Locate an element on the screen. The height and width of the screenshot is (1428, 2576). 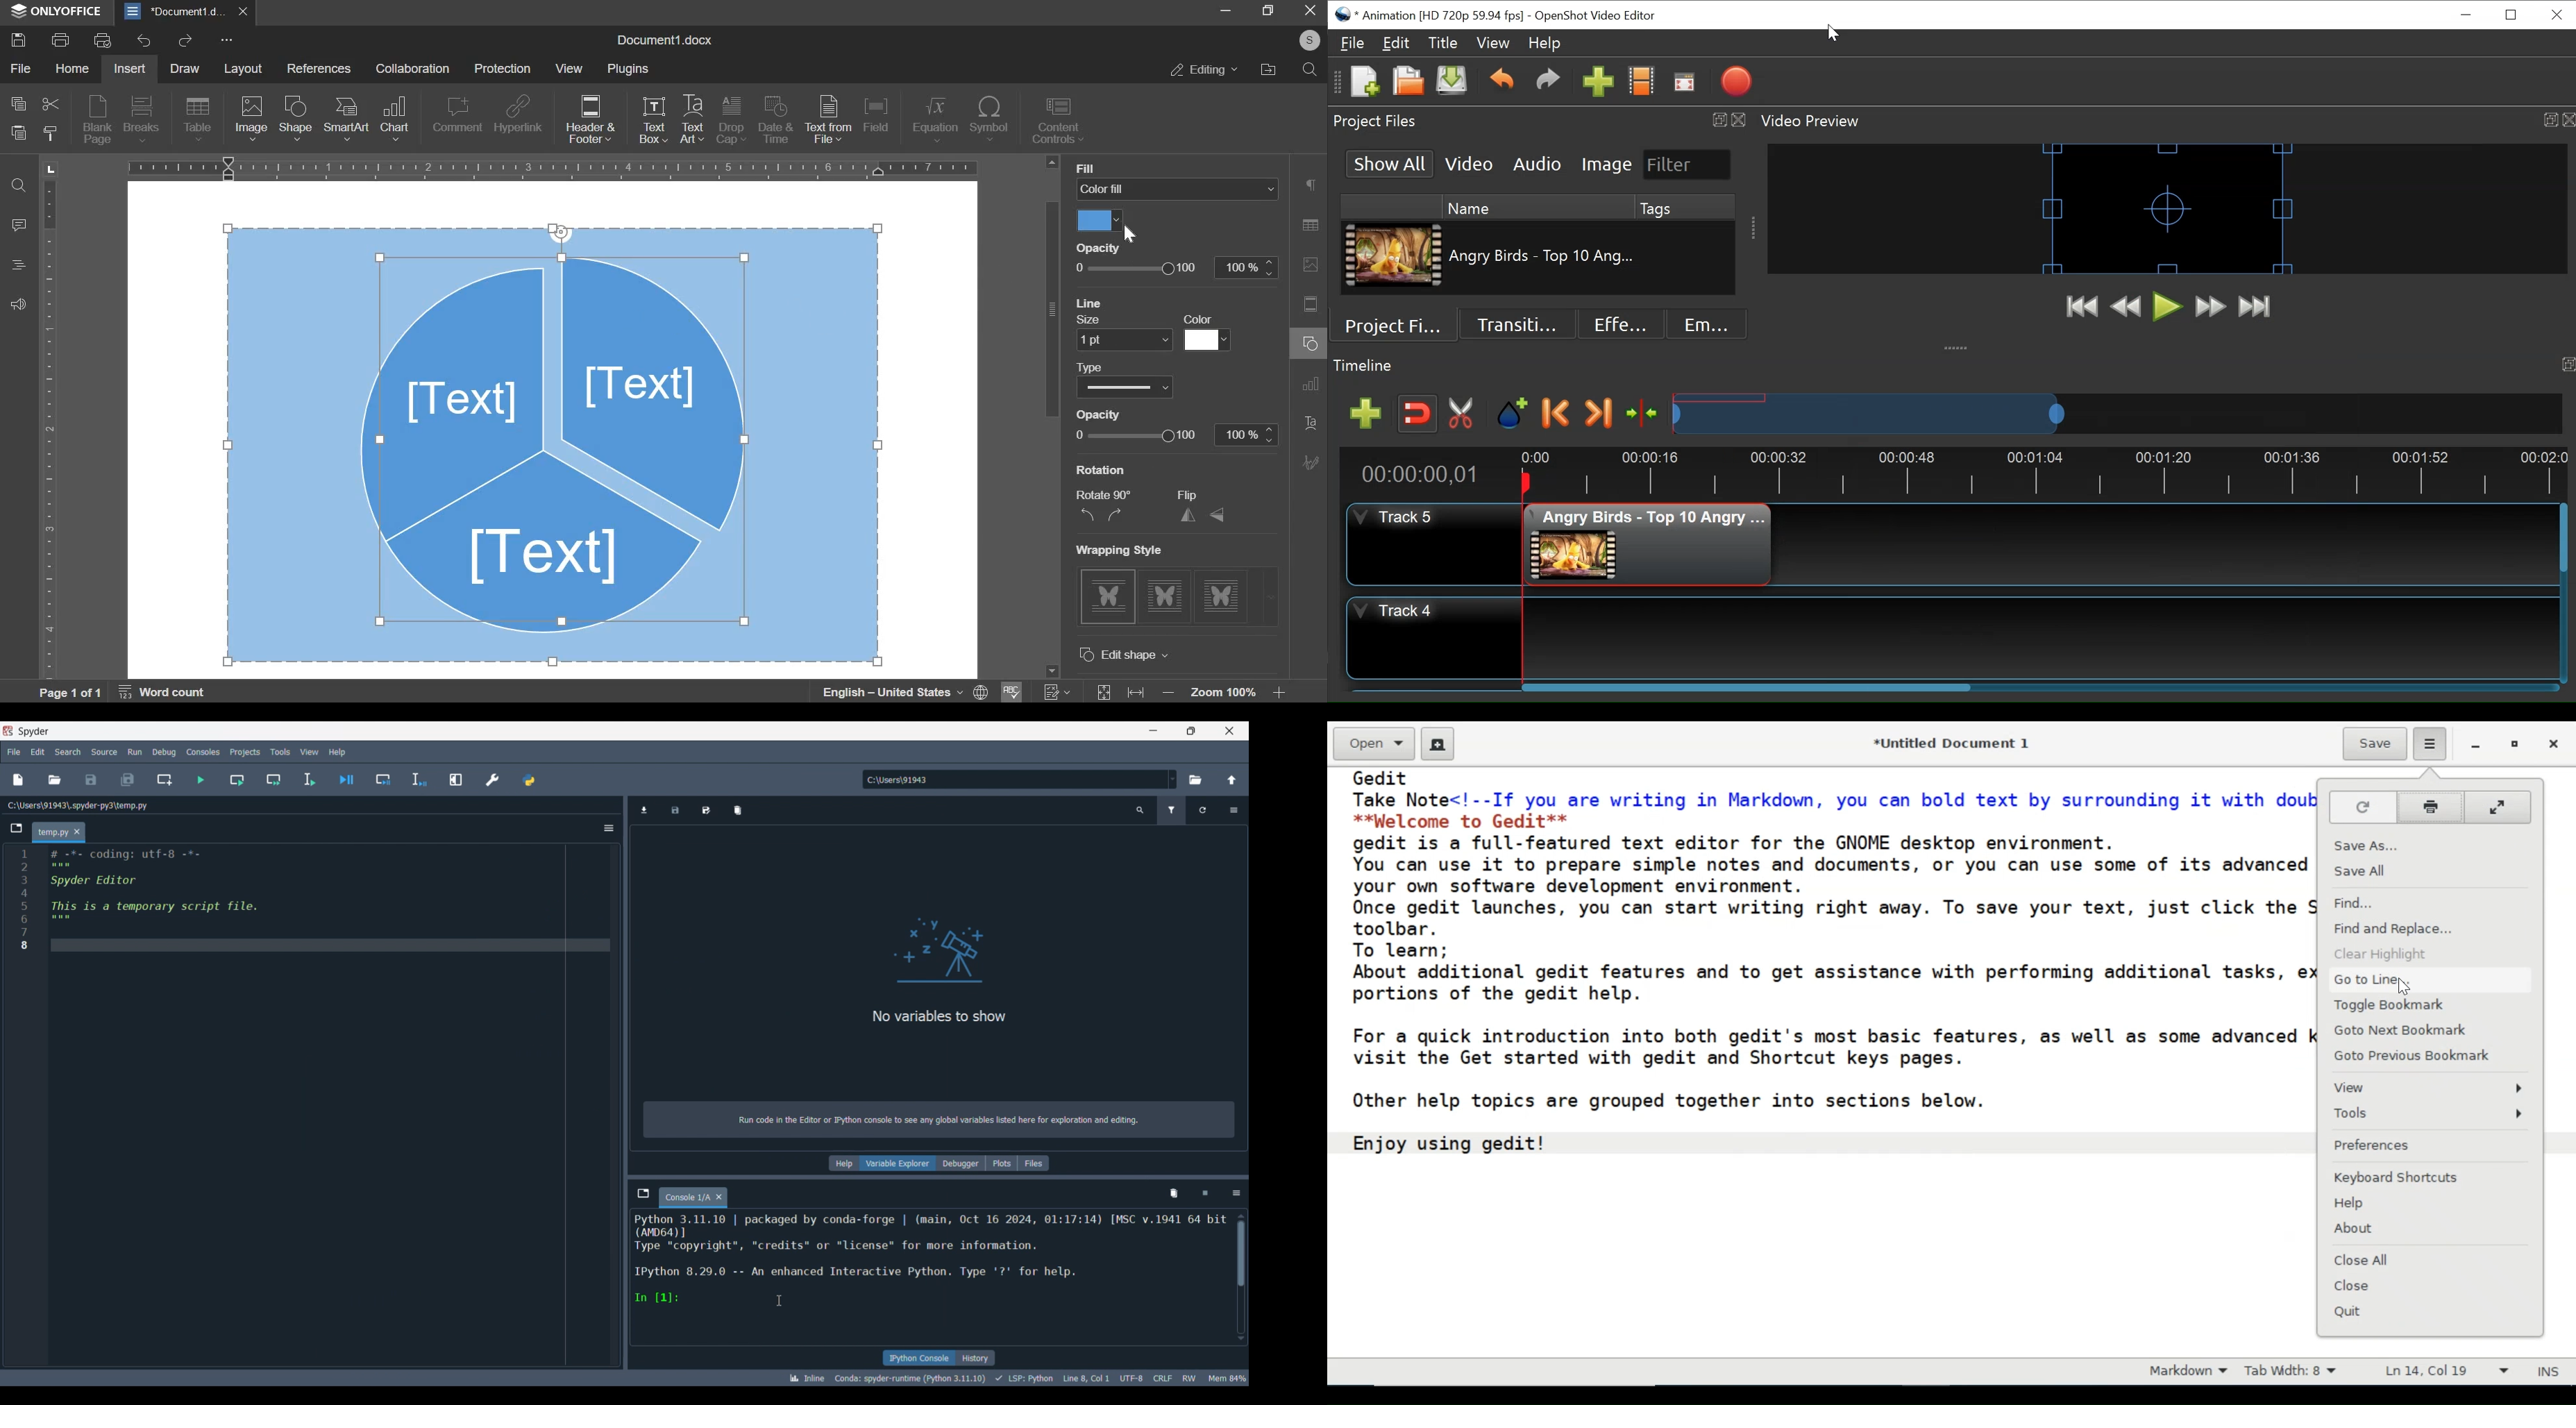
Run current cell and go to next is located at coordinates (274, 780).